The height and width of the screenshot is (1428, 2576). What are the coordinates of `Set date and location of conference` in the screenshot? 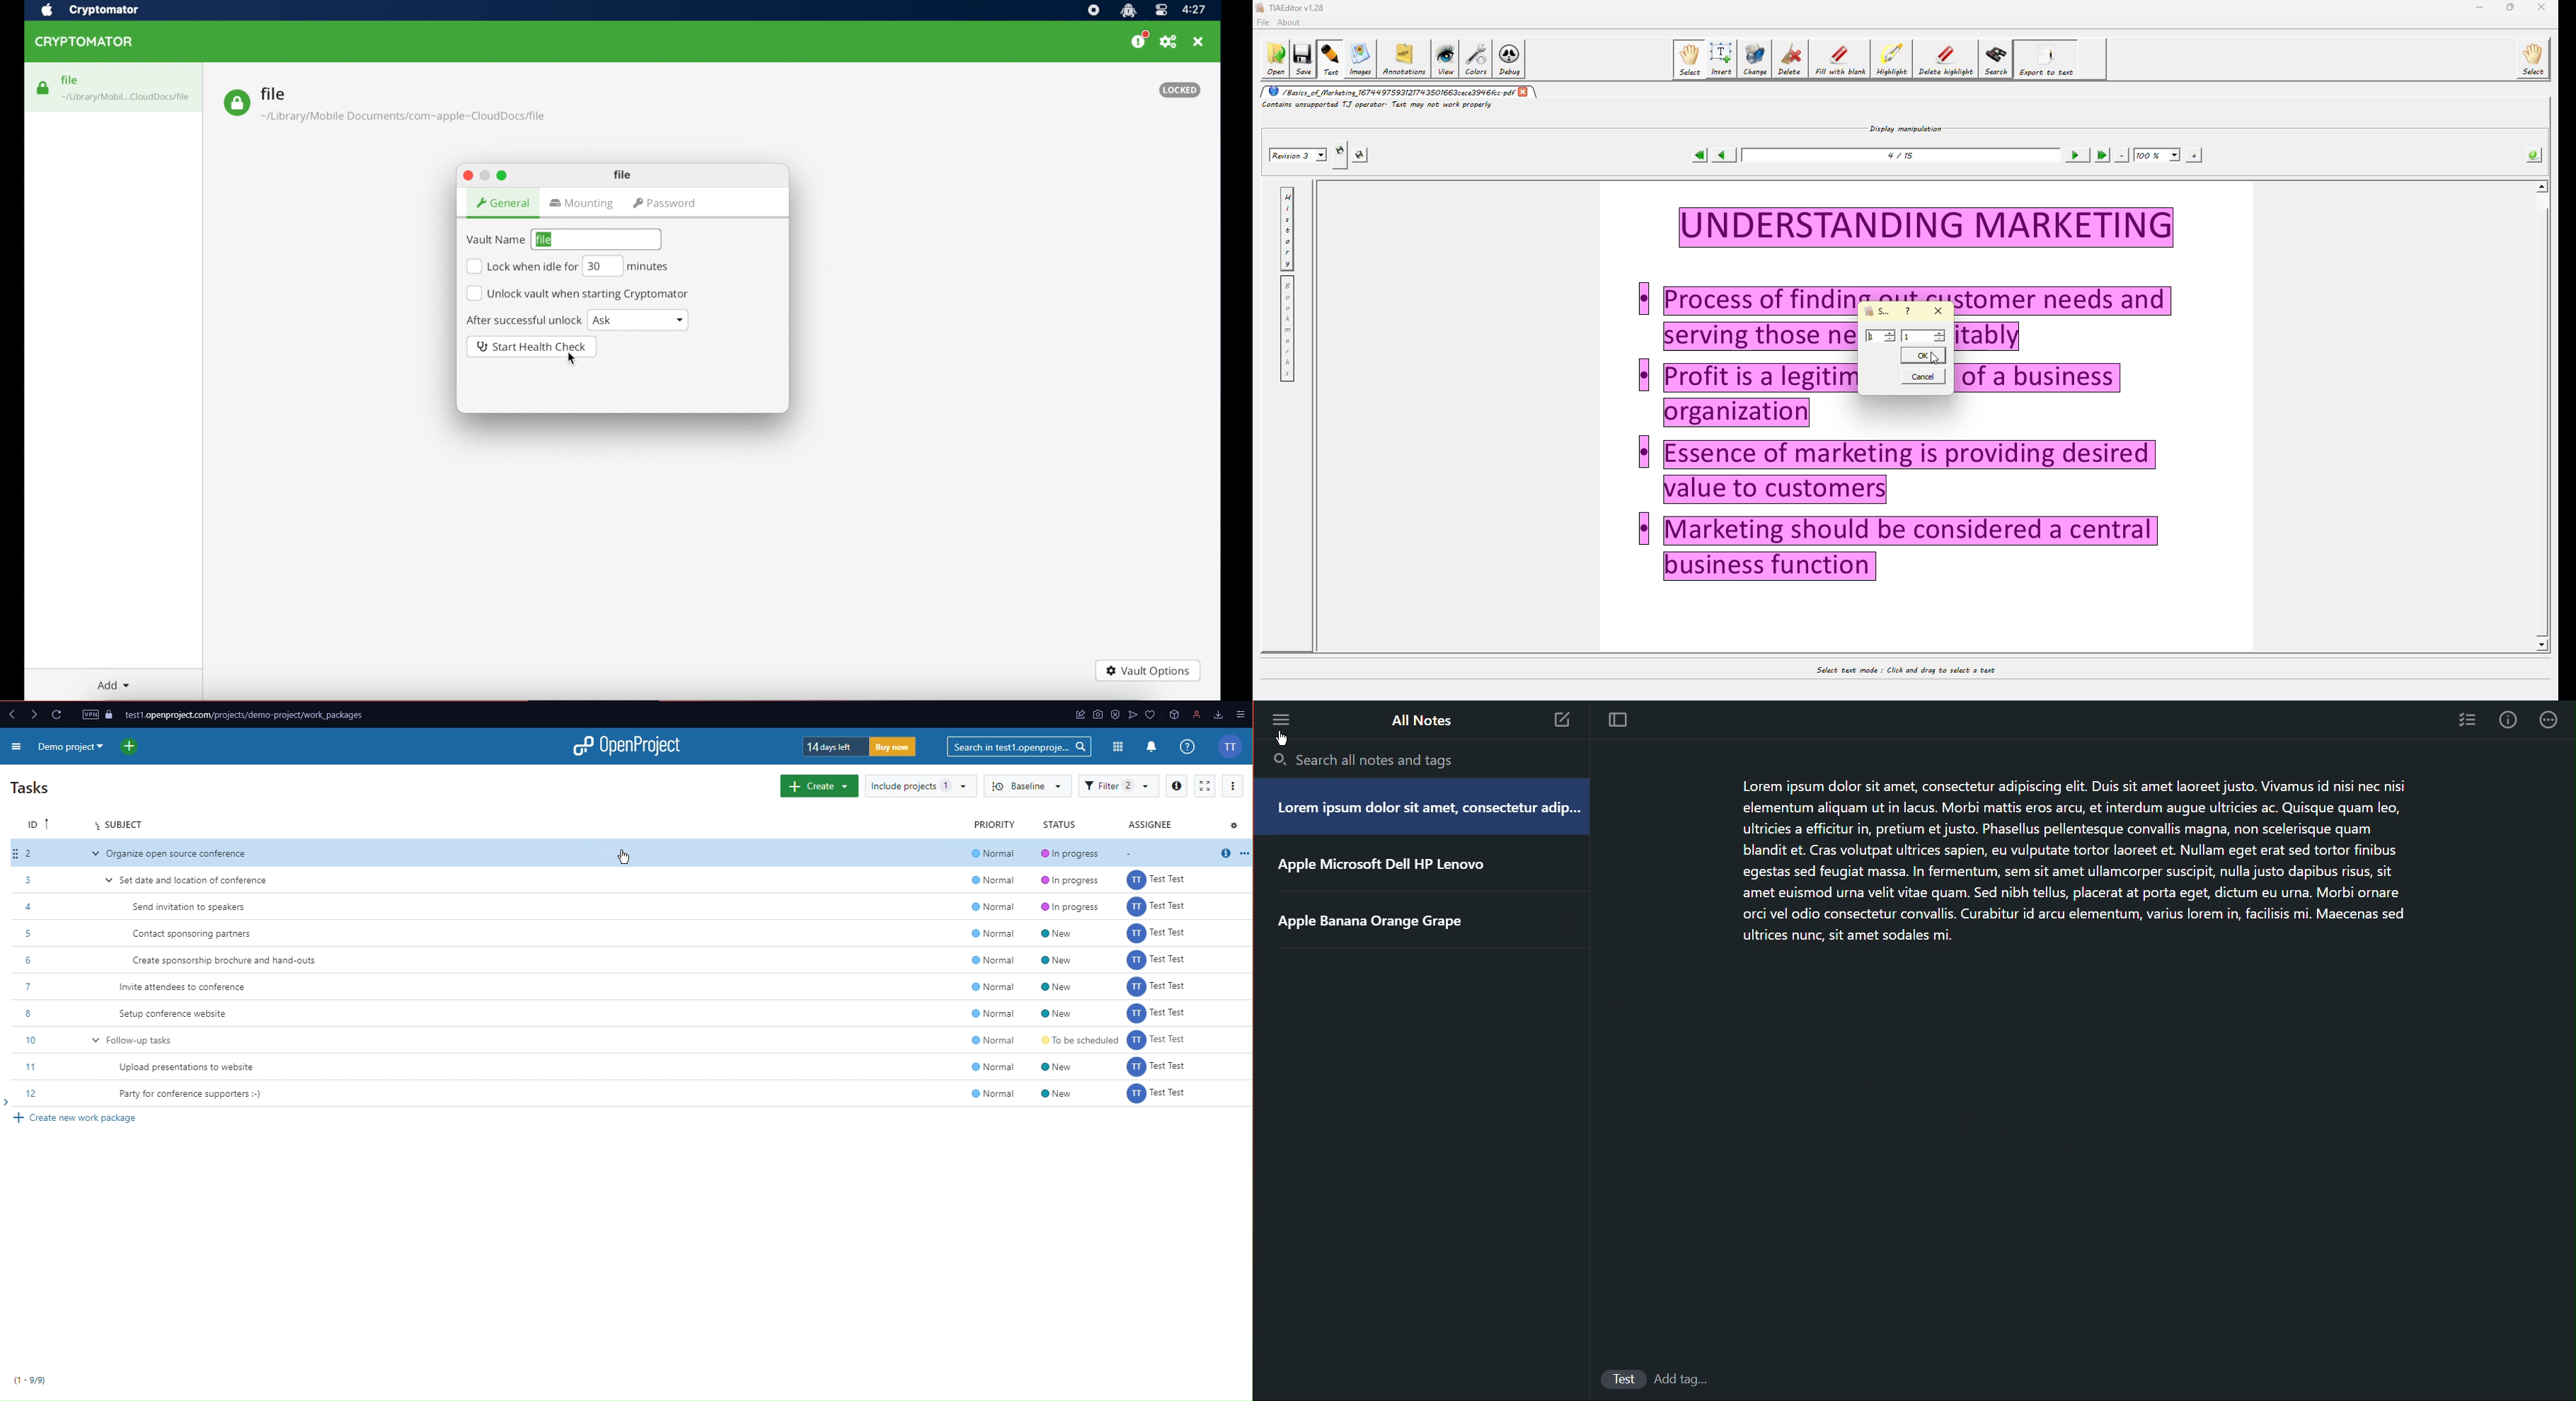 It's located at (183, 879).